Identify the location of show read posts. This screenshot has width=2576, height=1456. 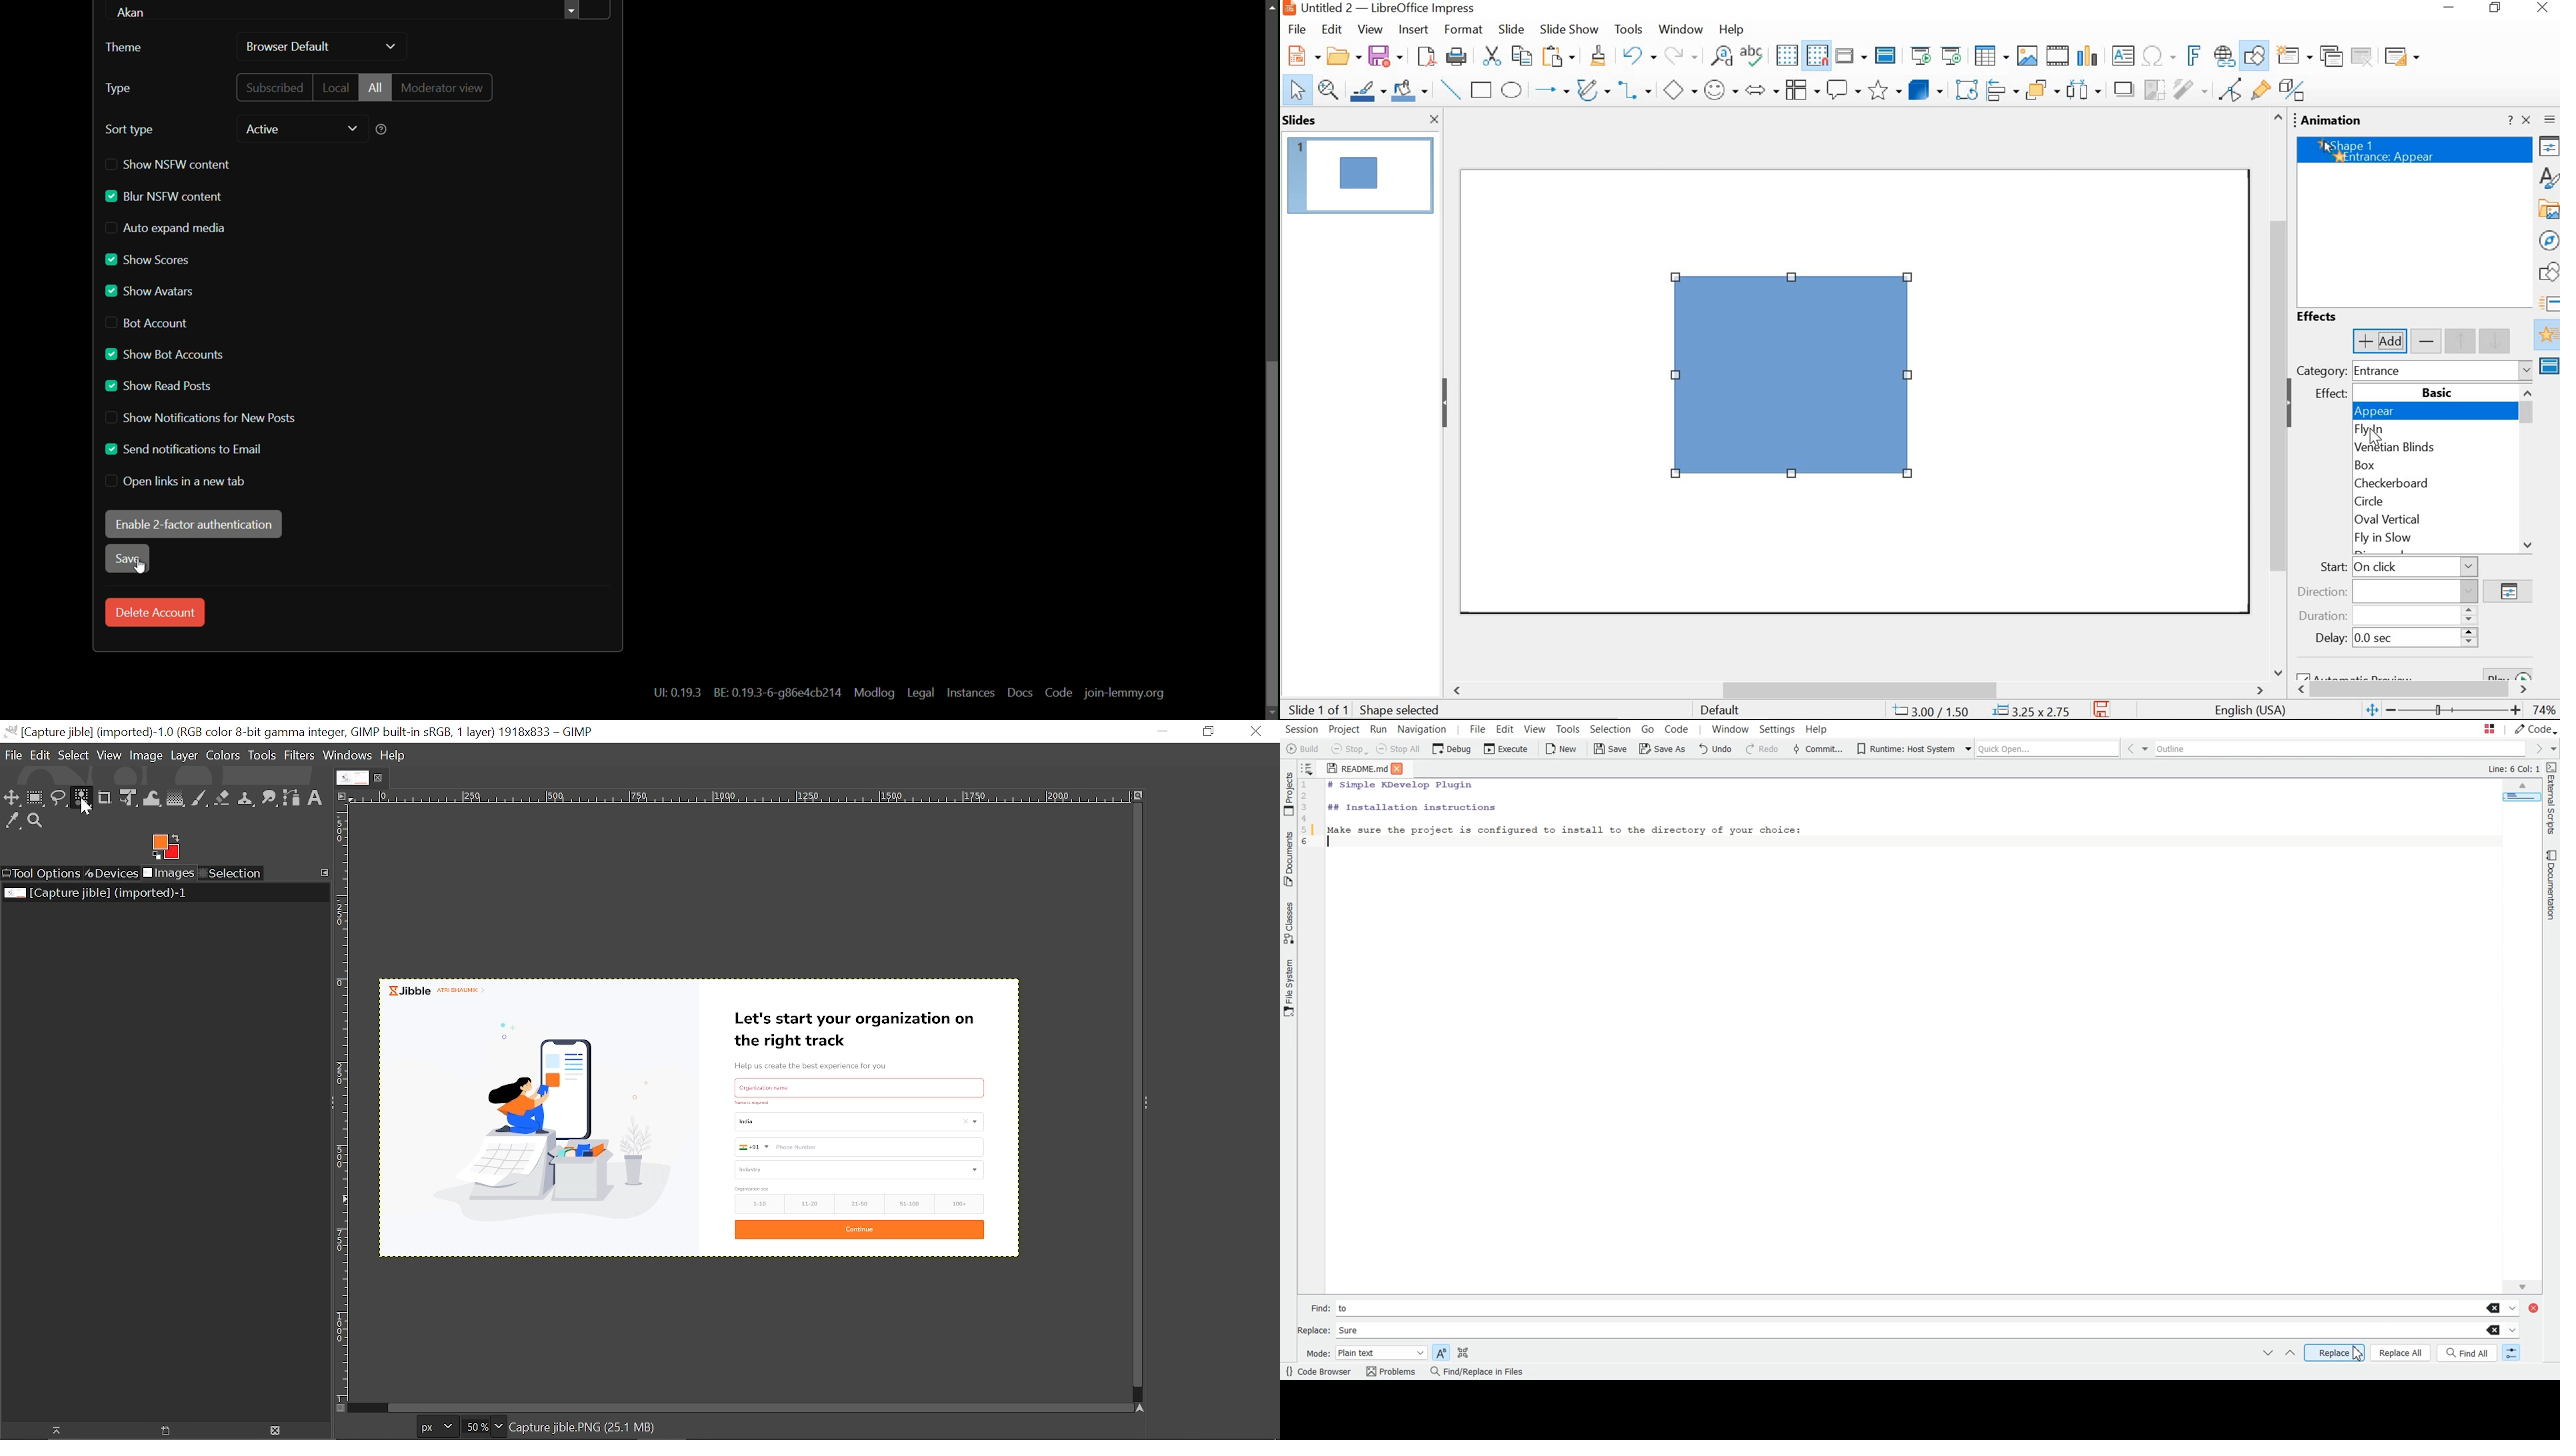
(158, 387).